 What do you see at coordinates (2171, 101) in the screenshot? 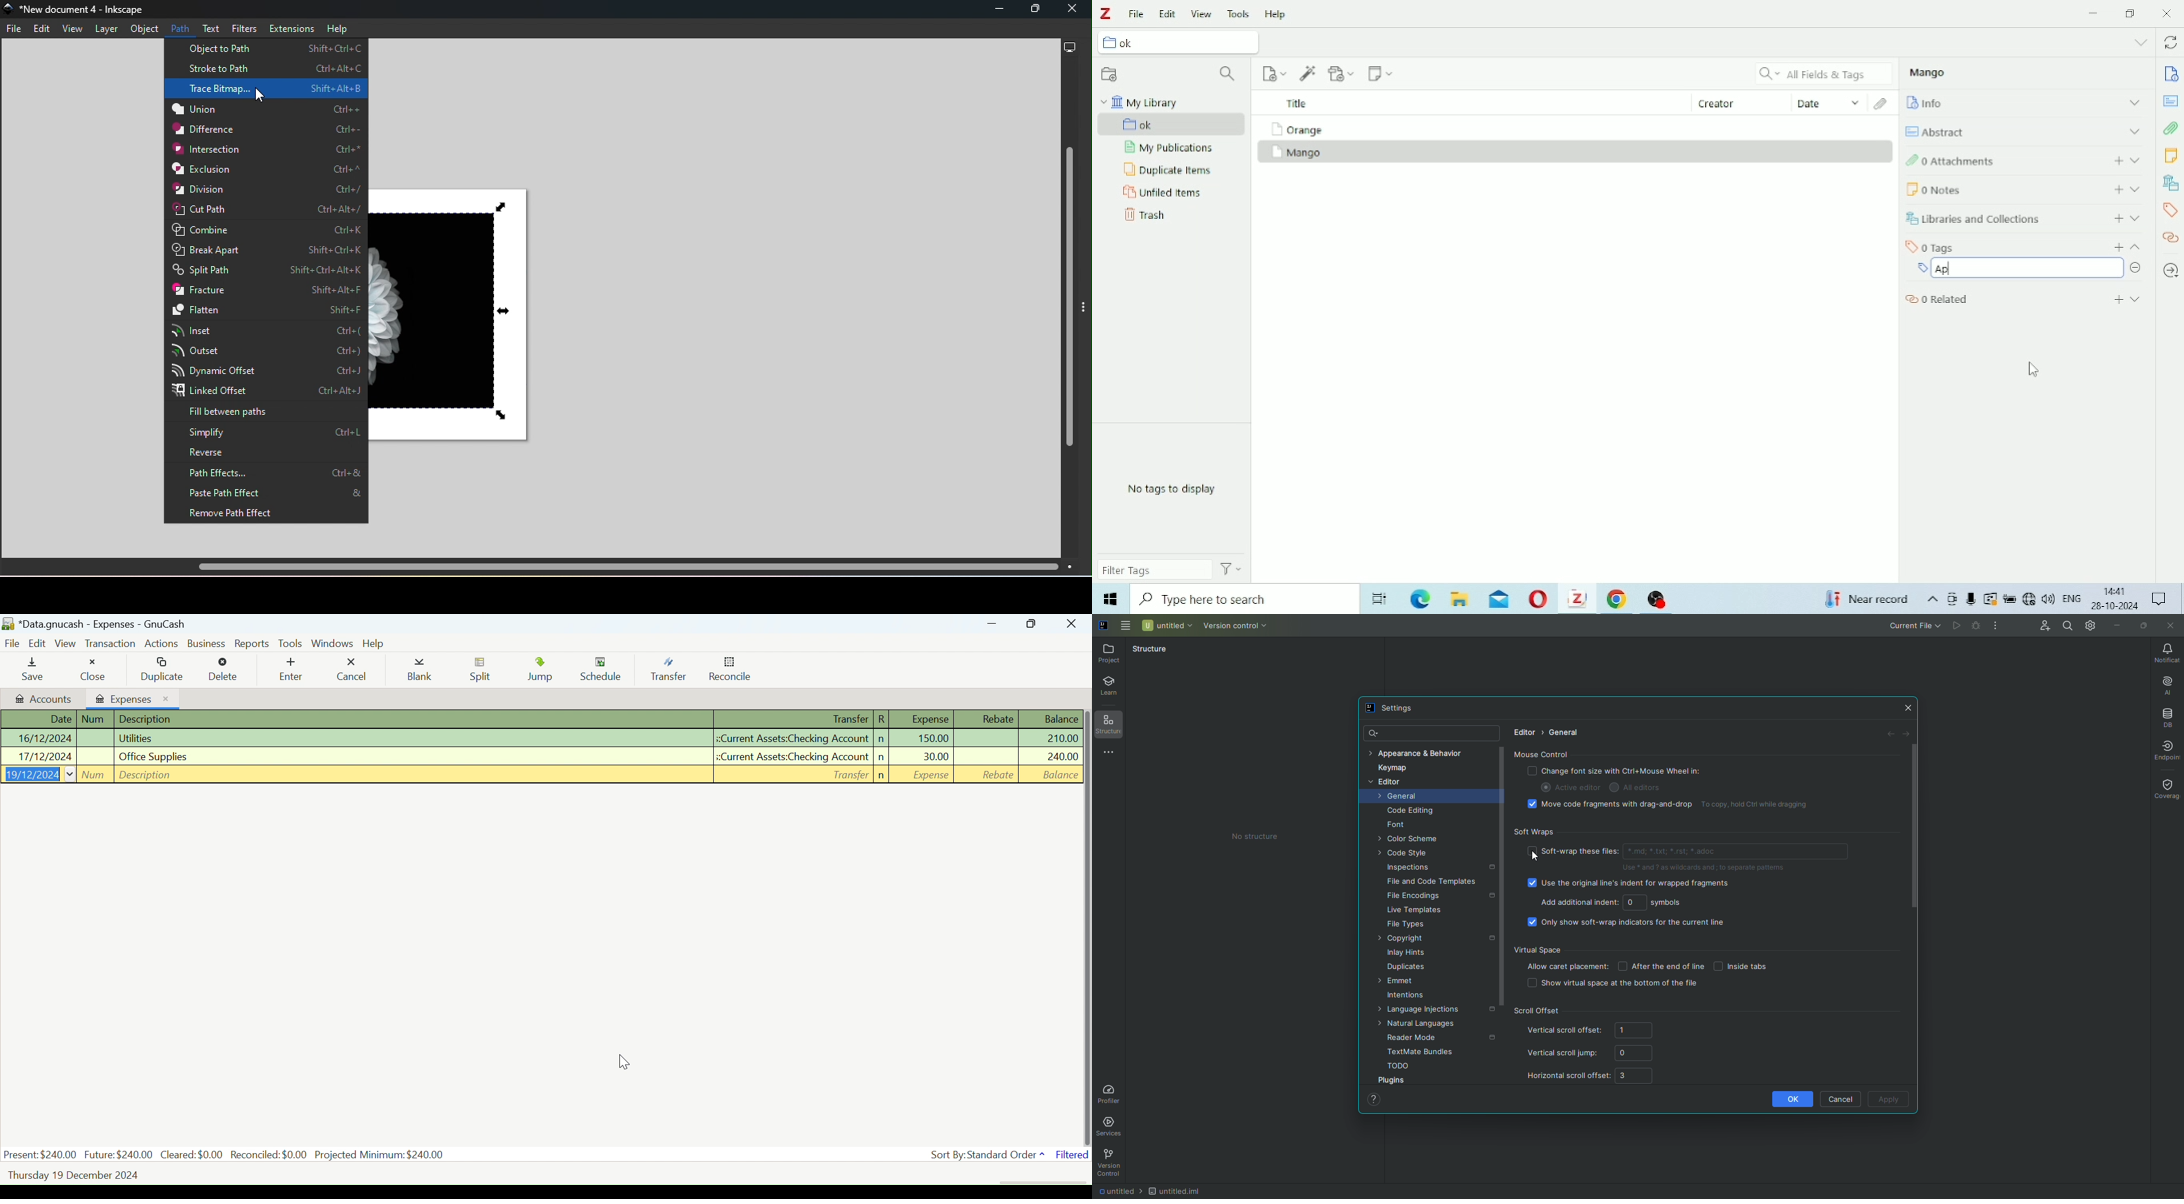
I see `Abstract` at bounding box center [2171, 101].